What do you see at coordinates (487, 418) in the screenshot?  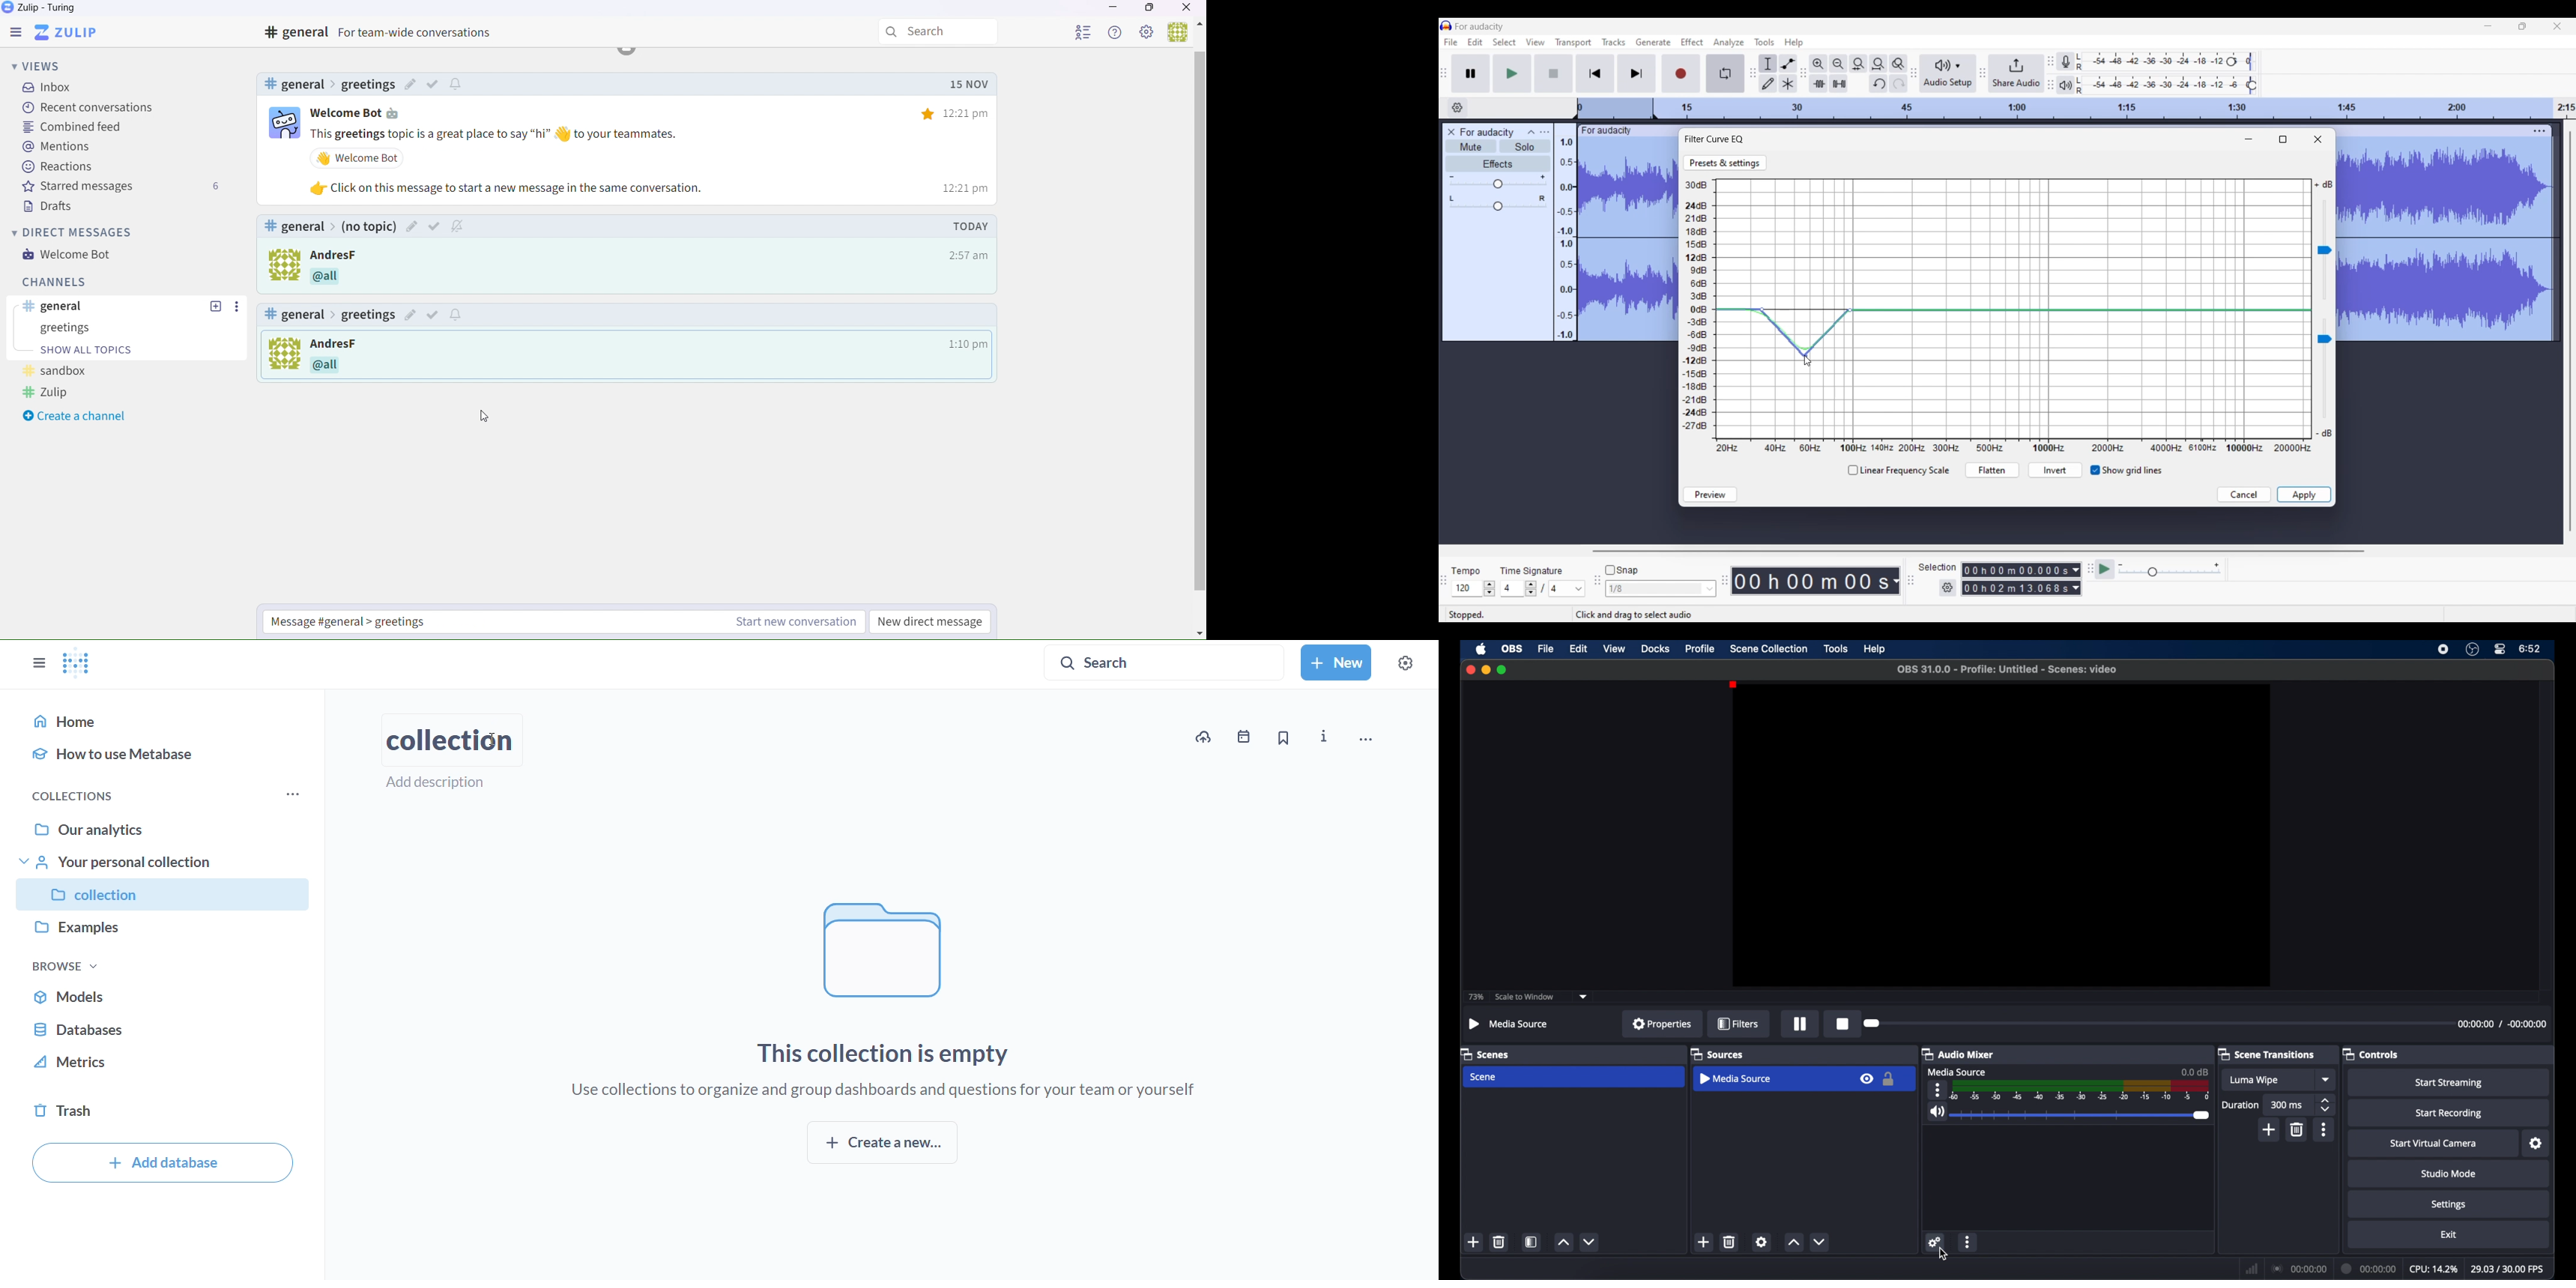 I see `Cursor` at bounding box center [487, 418].